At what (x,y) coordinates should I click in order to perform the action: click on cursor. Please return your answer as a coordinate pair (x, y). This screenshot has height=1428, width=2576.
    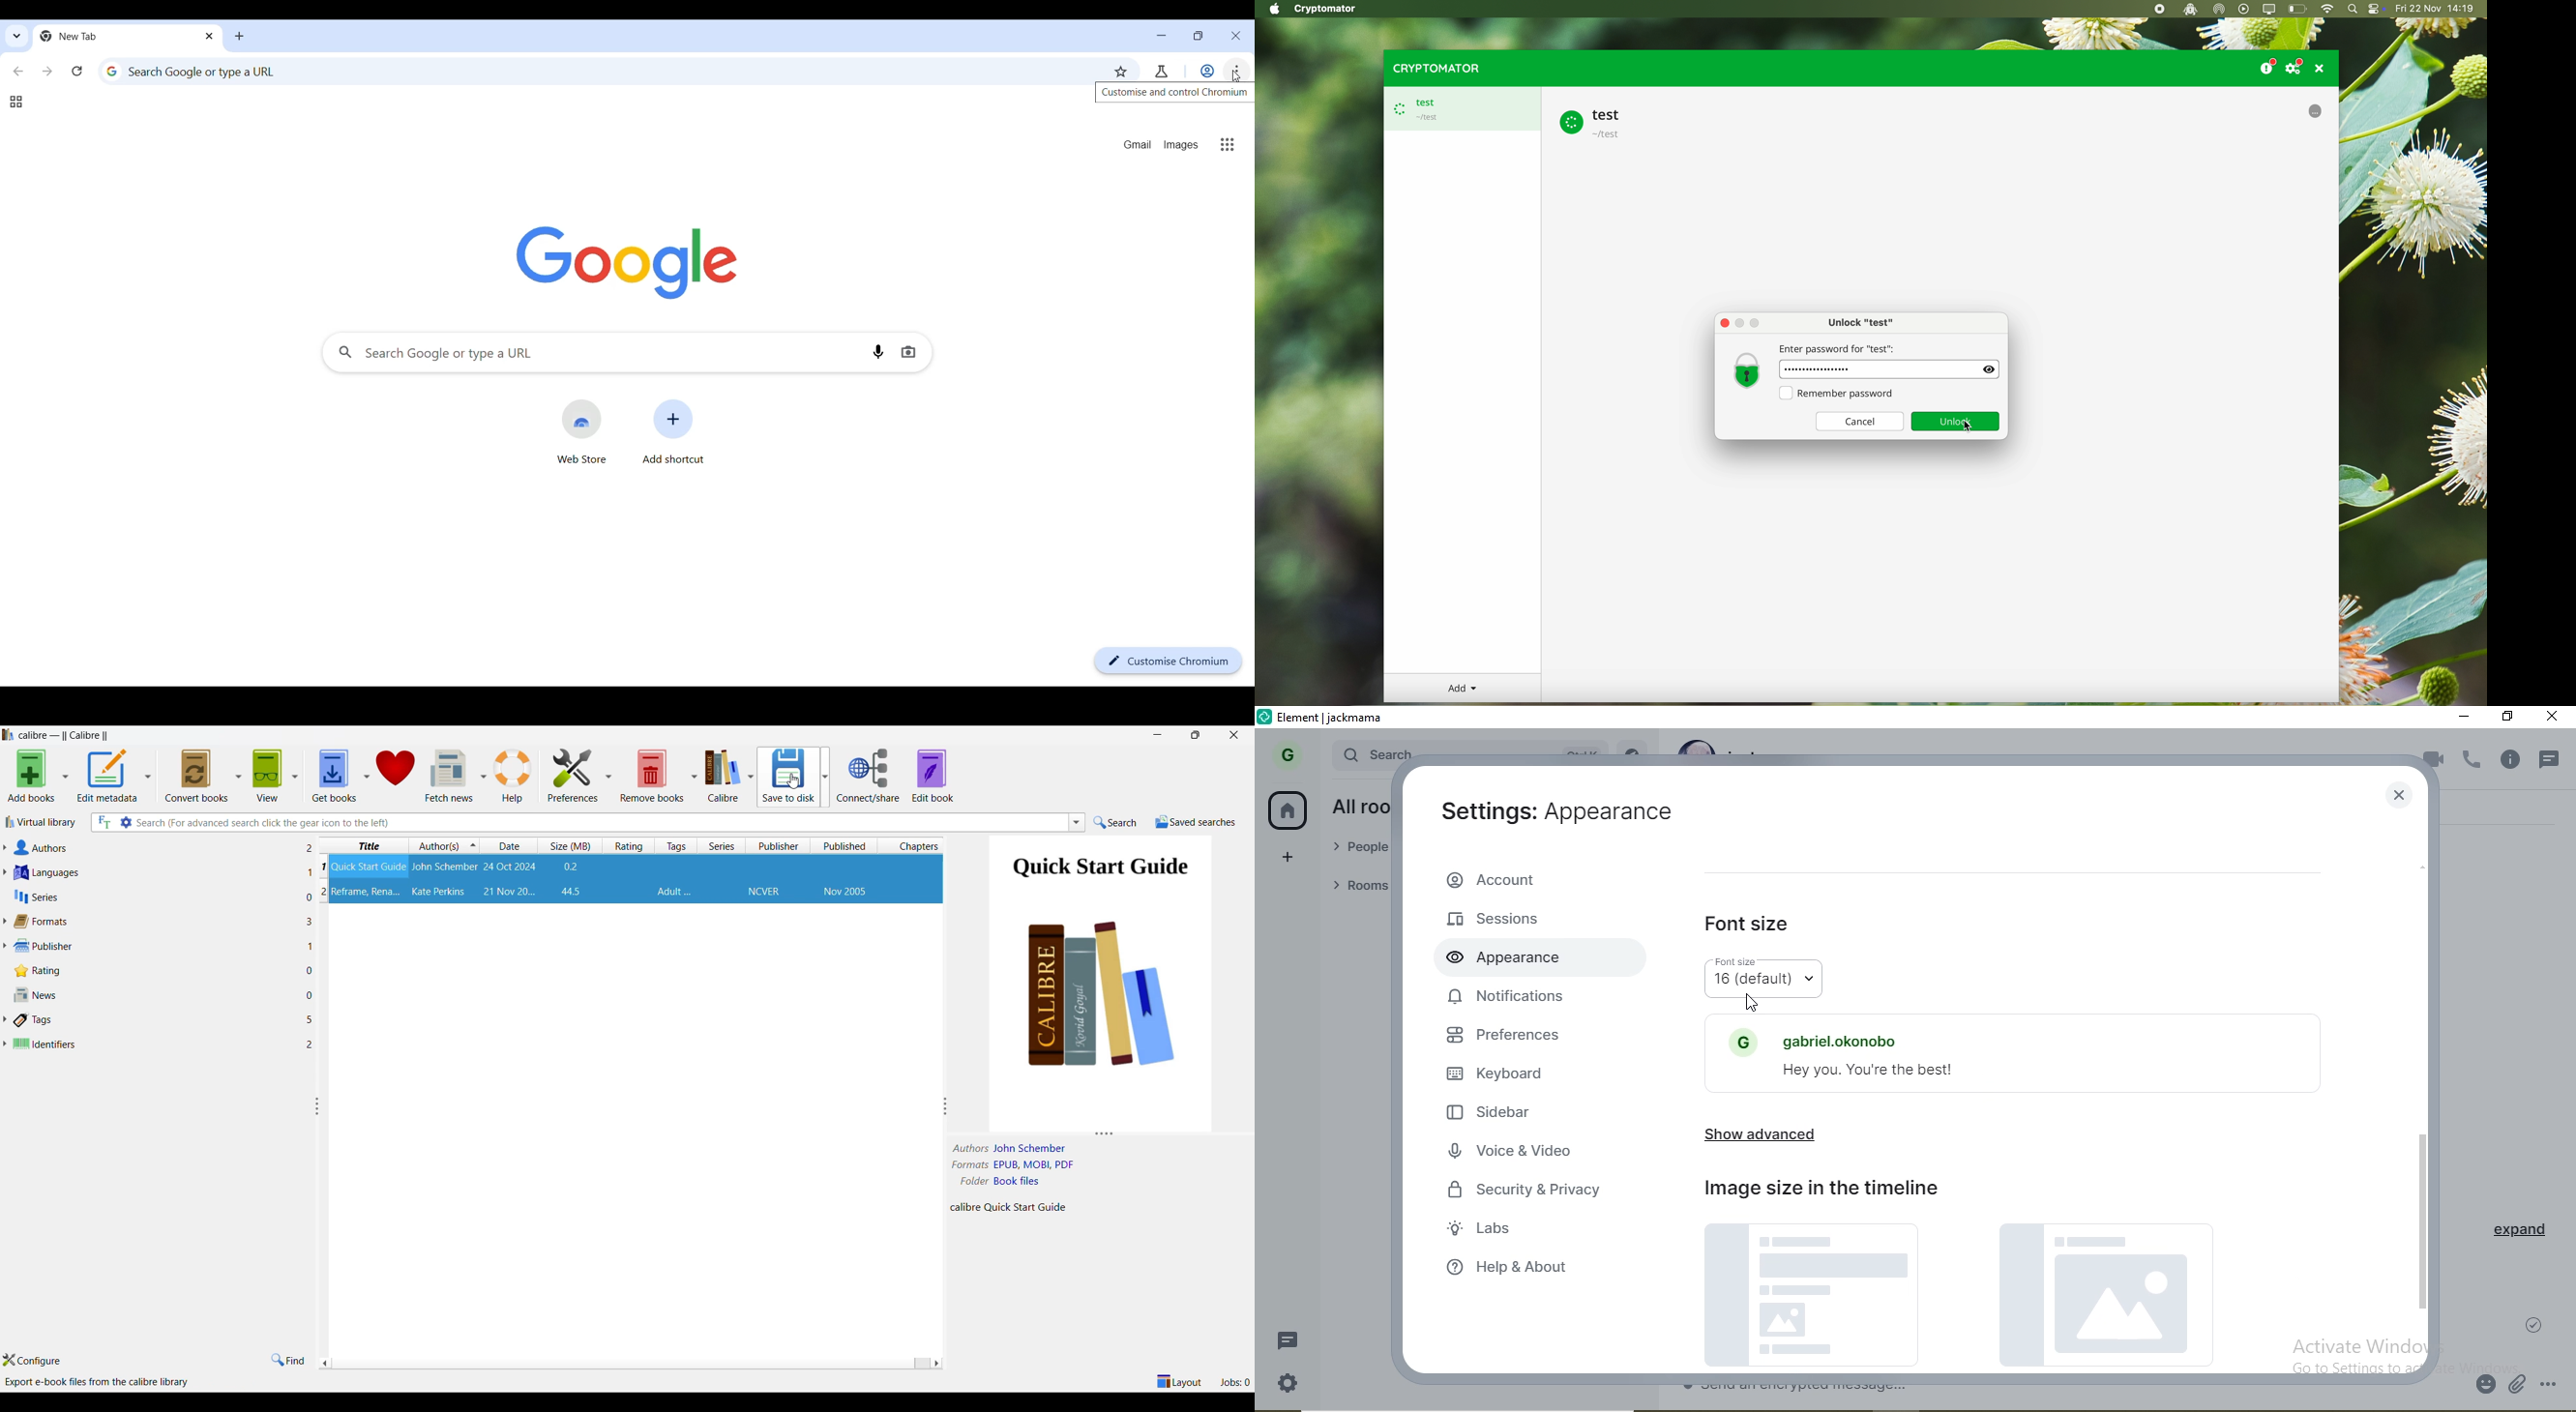
    Looking at the image, I should click on (1752, 1003).